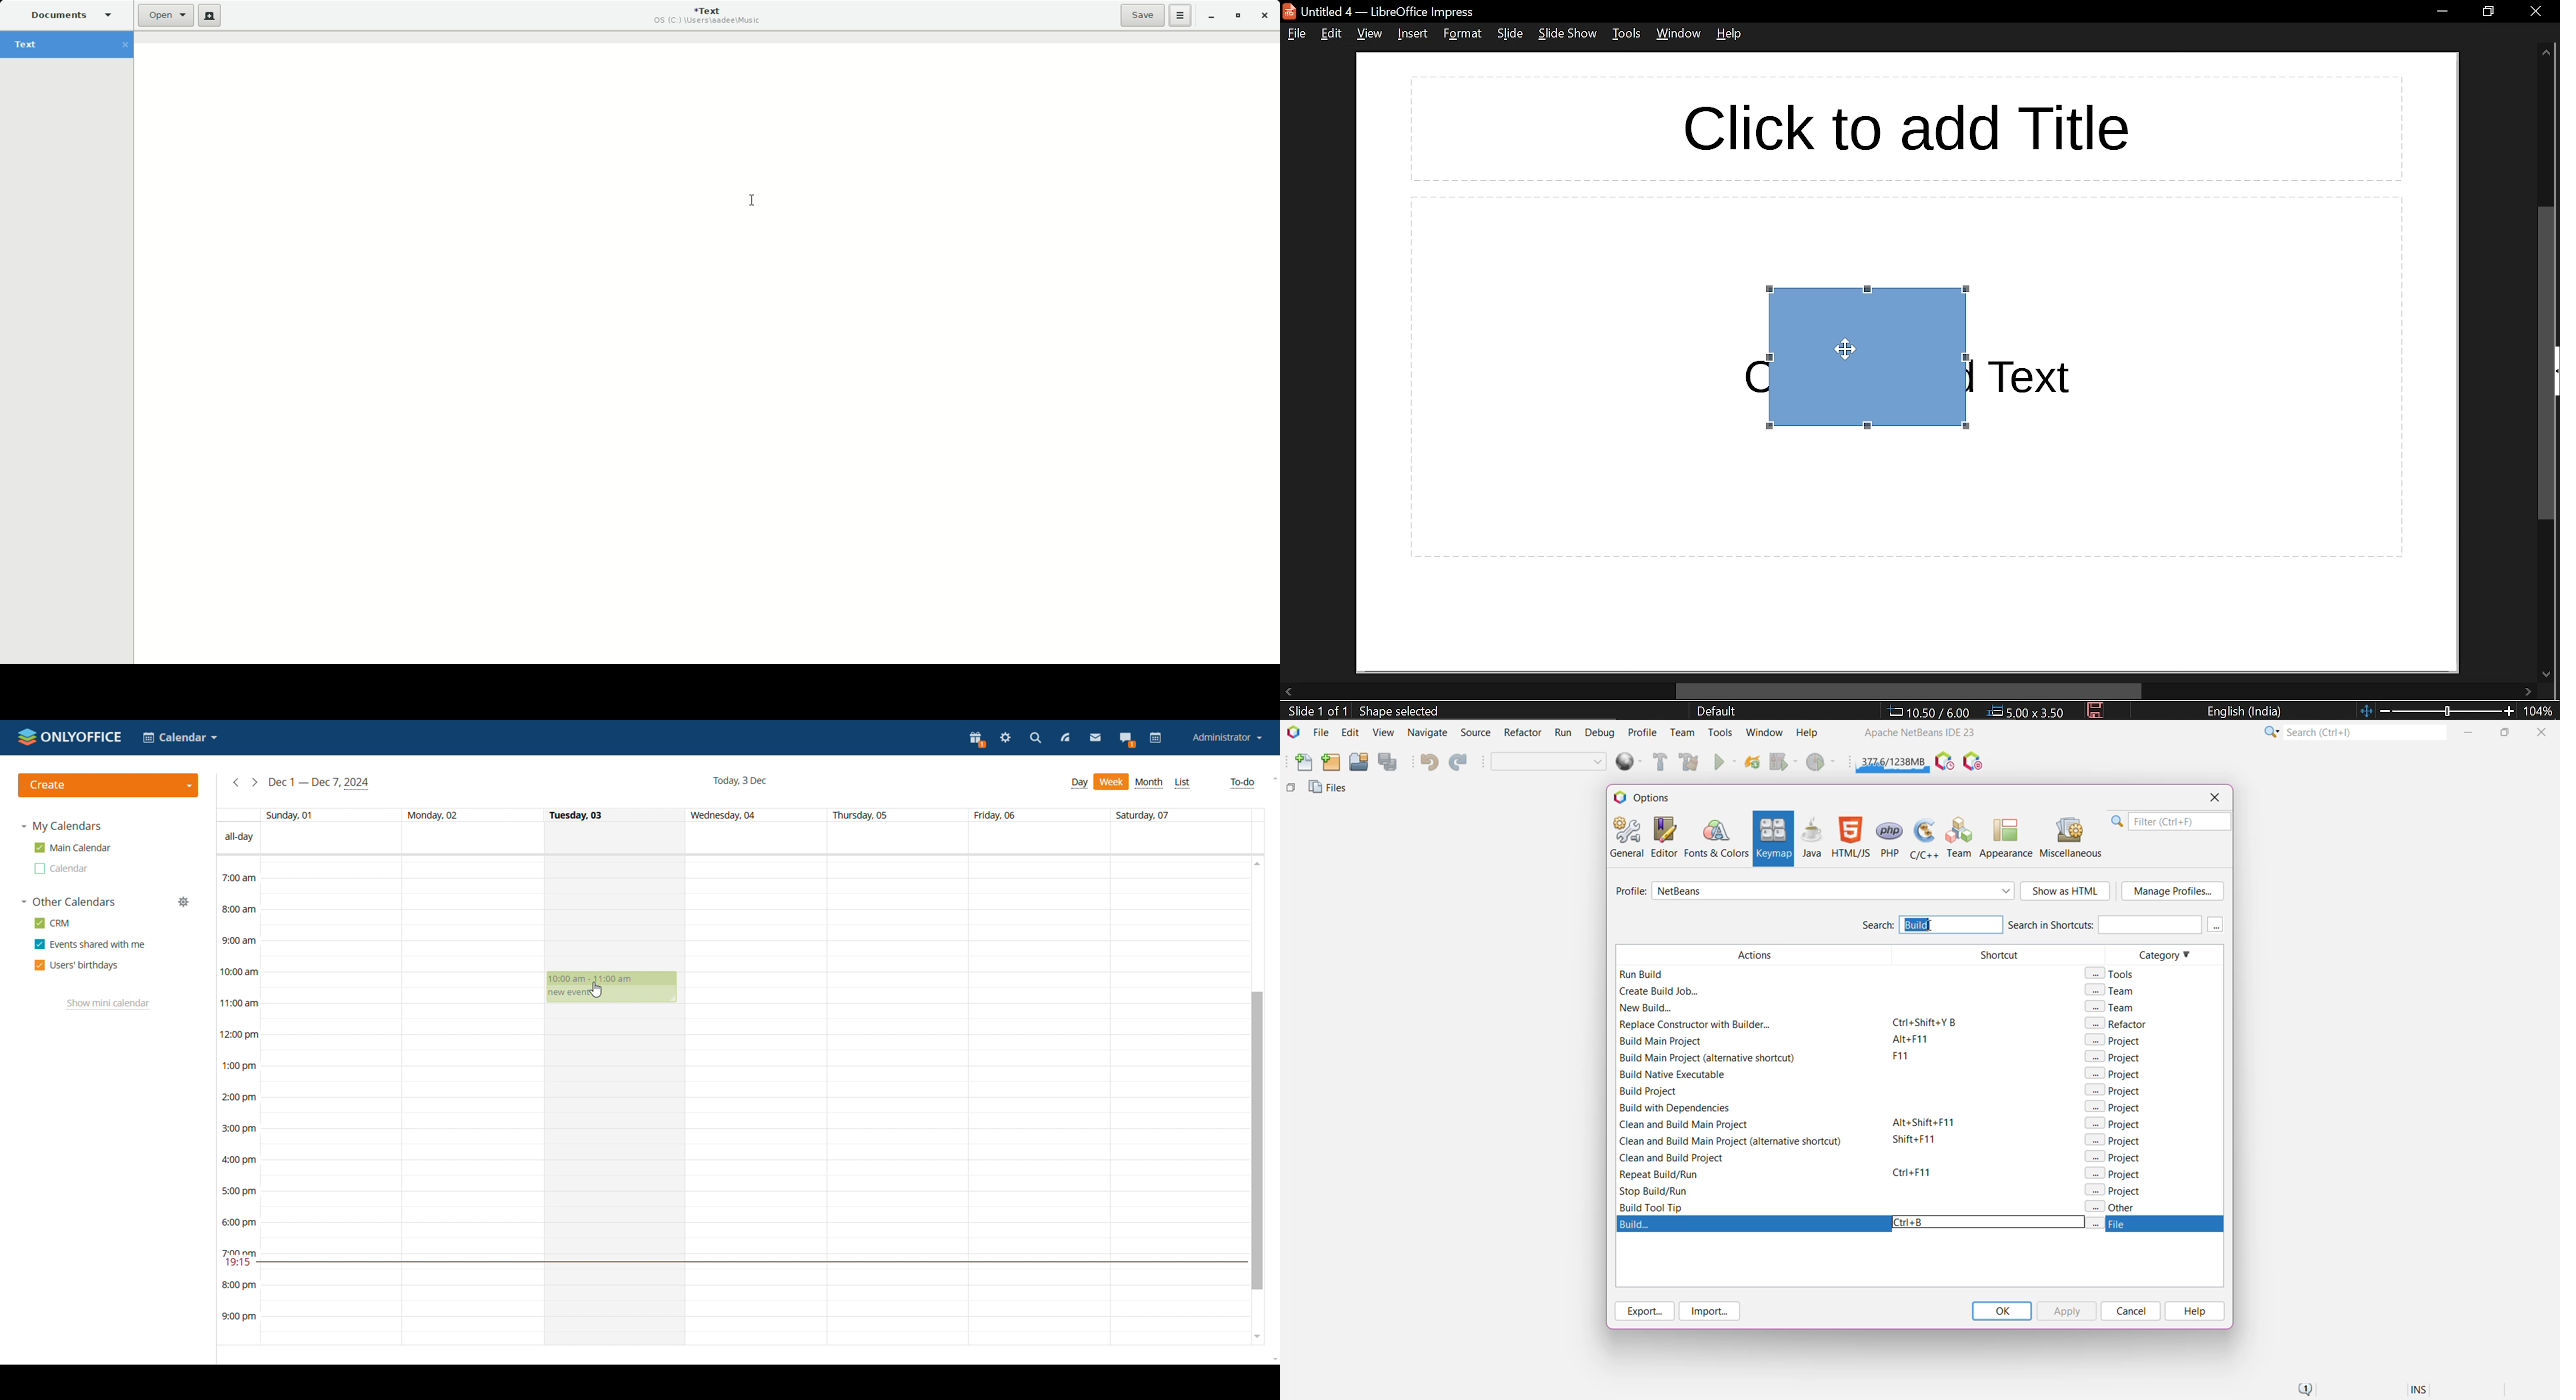 The image size is (2576, 1400). Describe the element at coordinates (568, 994) in the screenshot. I see `new event` at that location.